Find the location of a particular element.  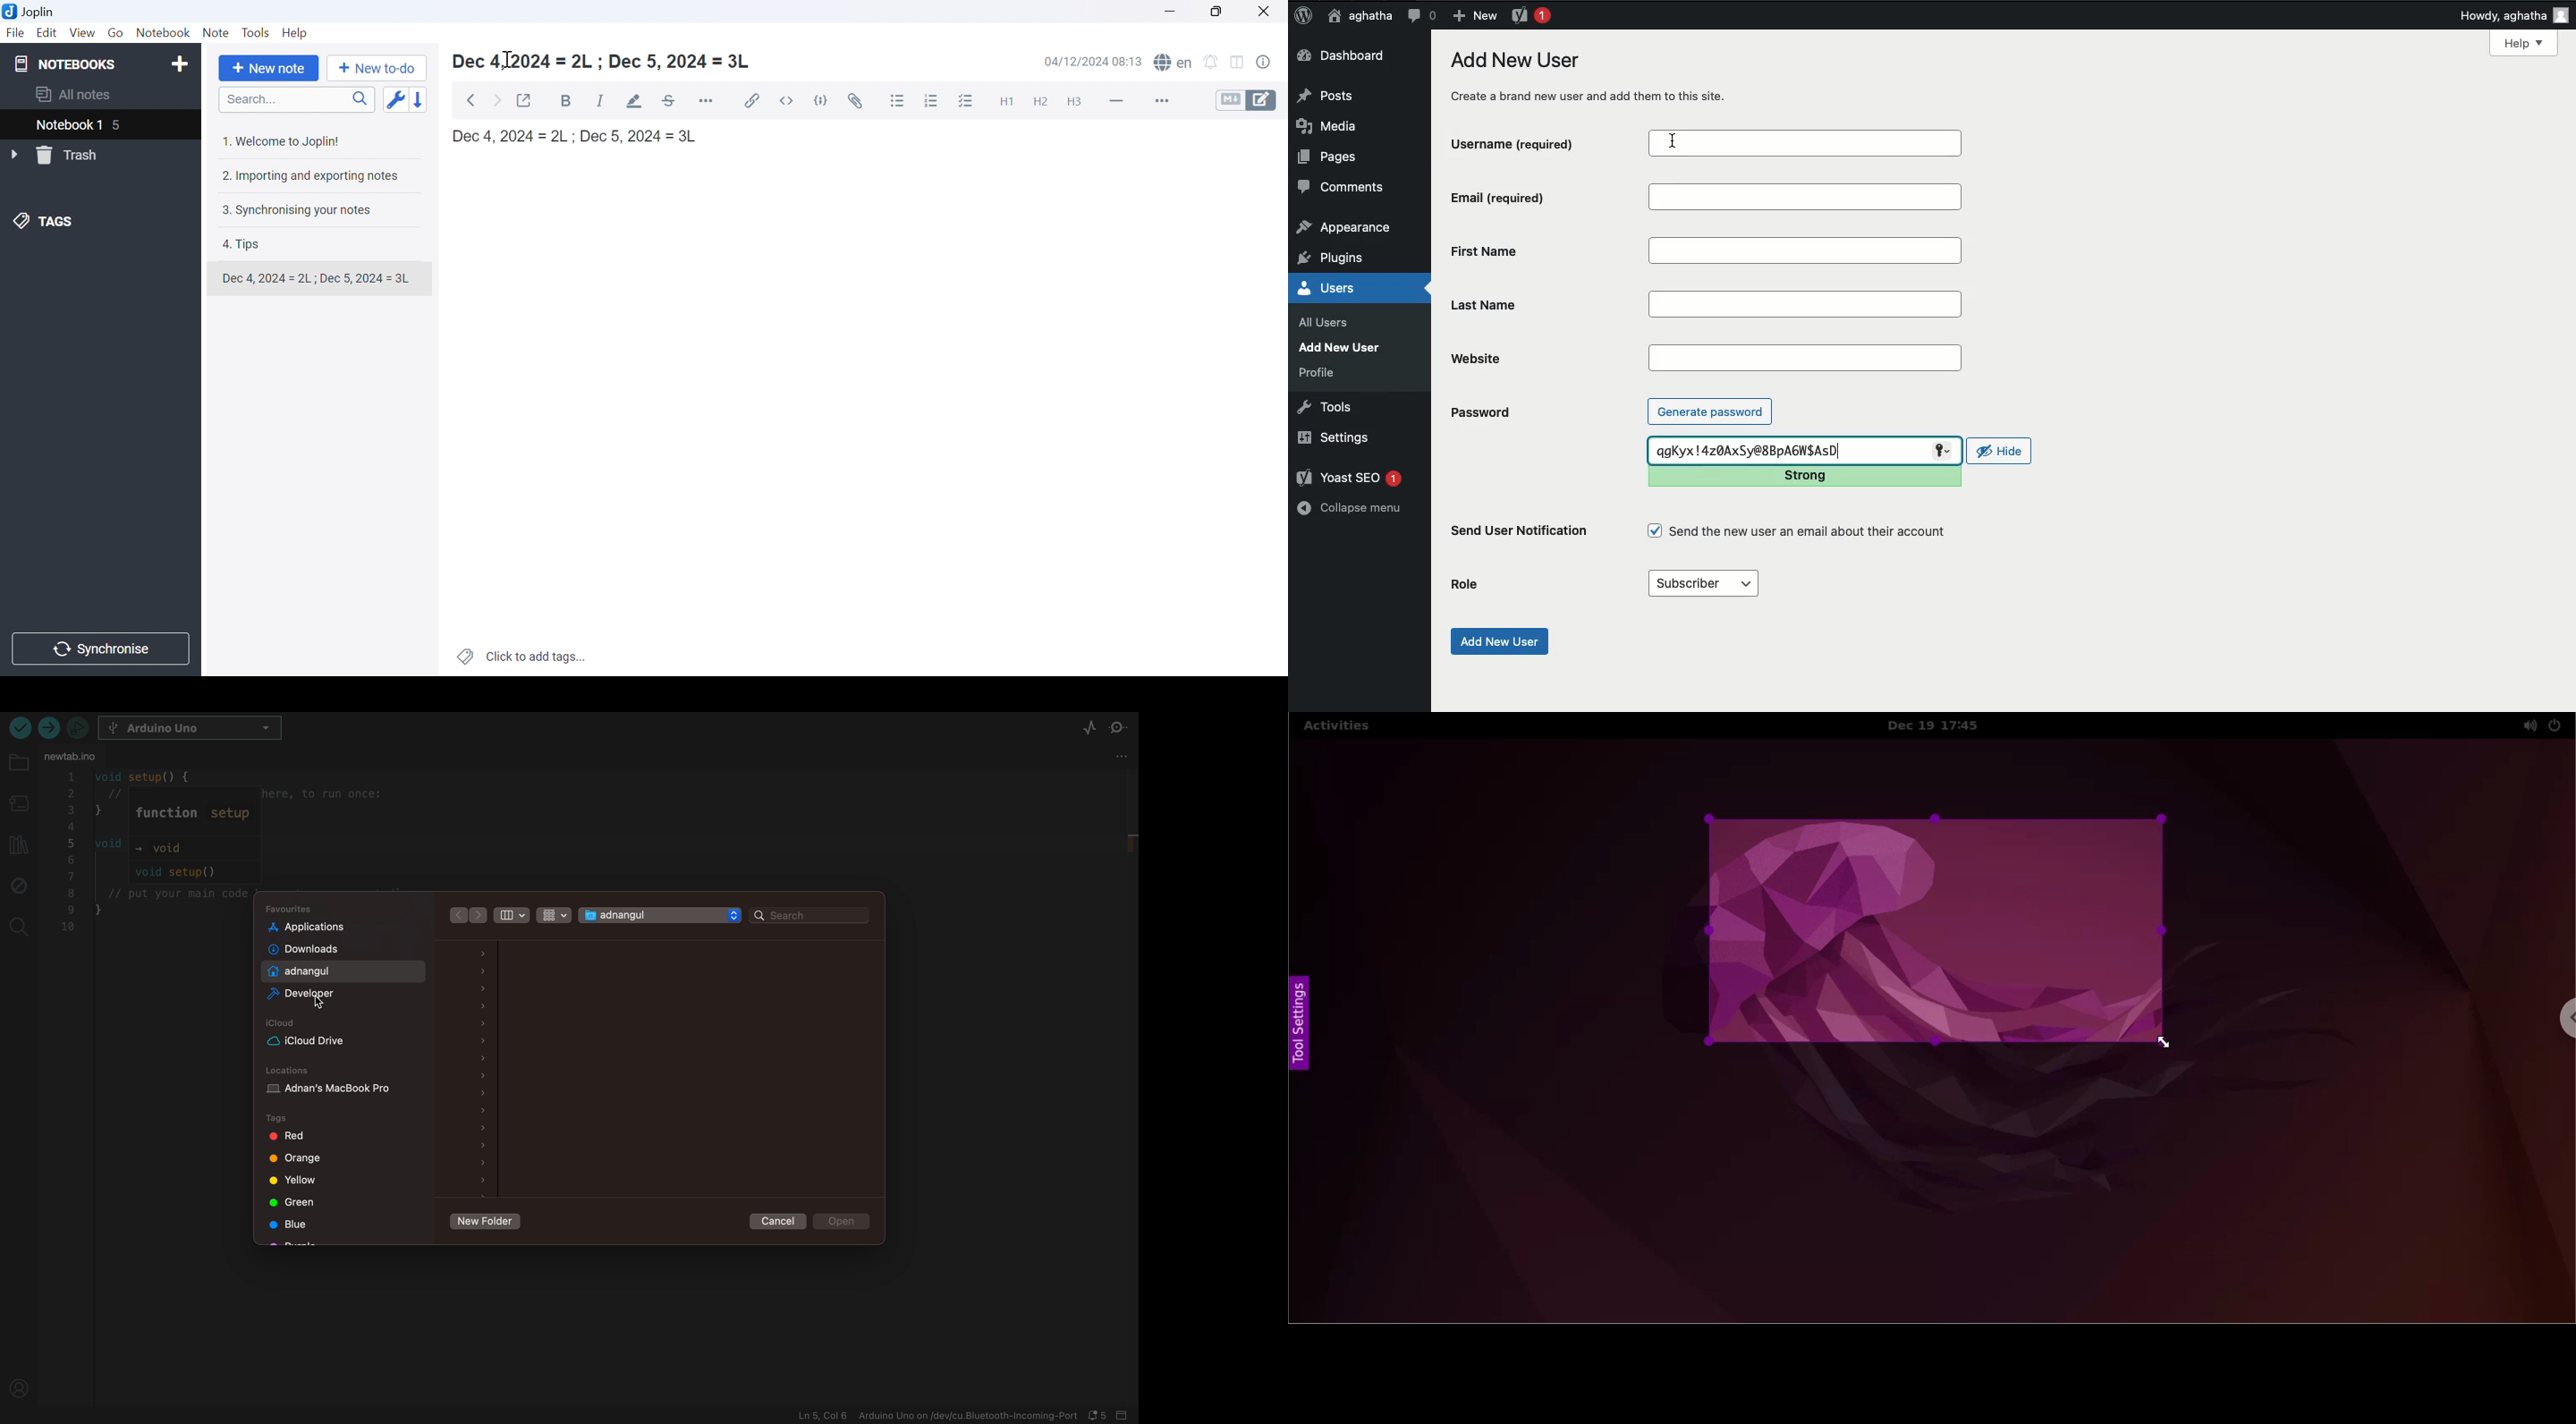

Bold is located at coordinates (569, 102).